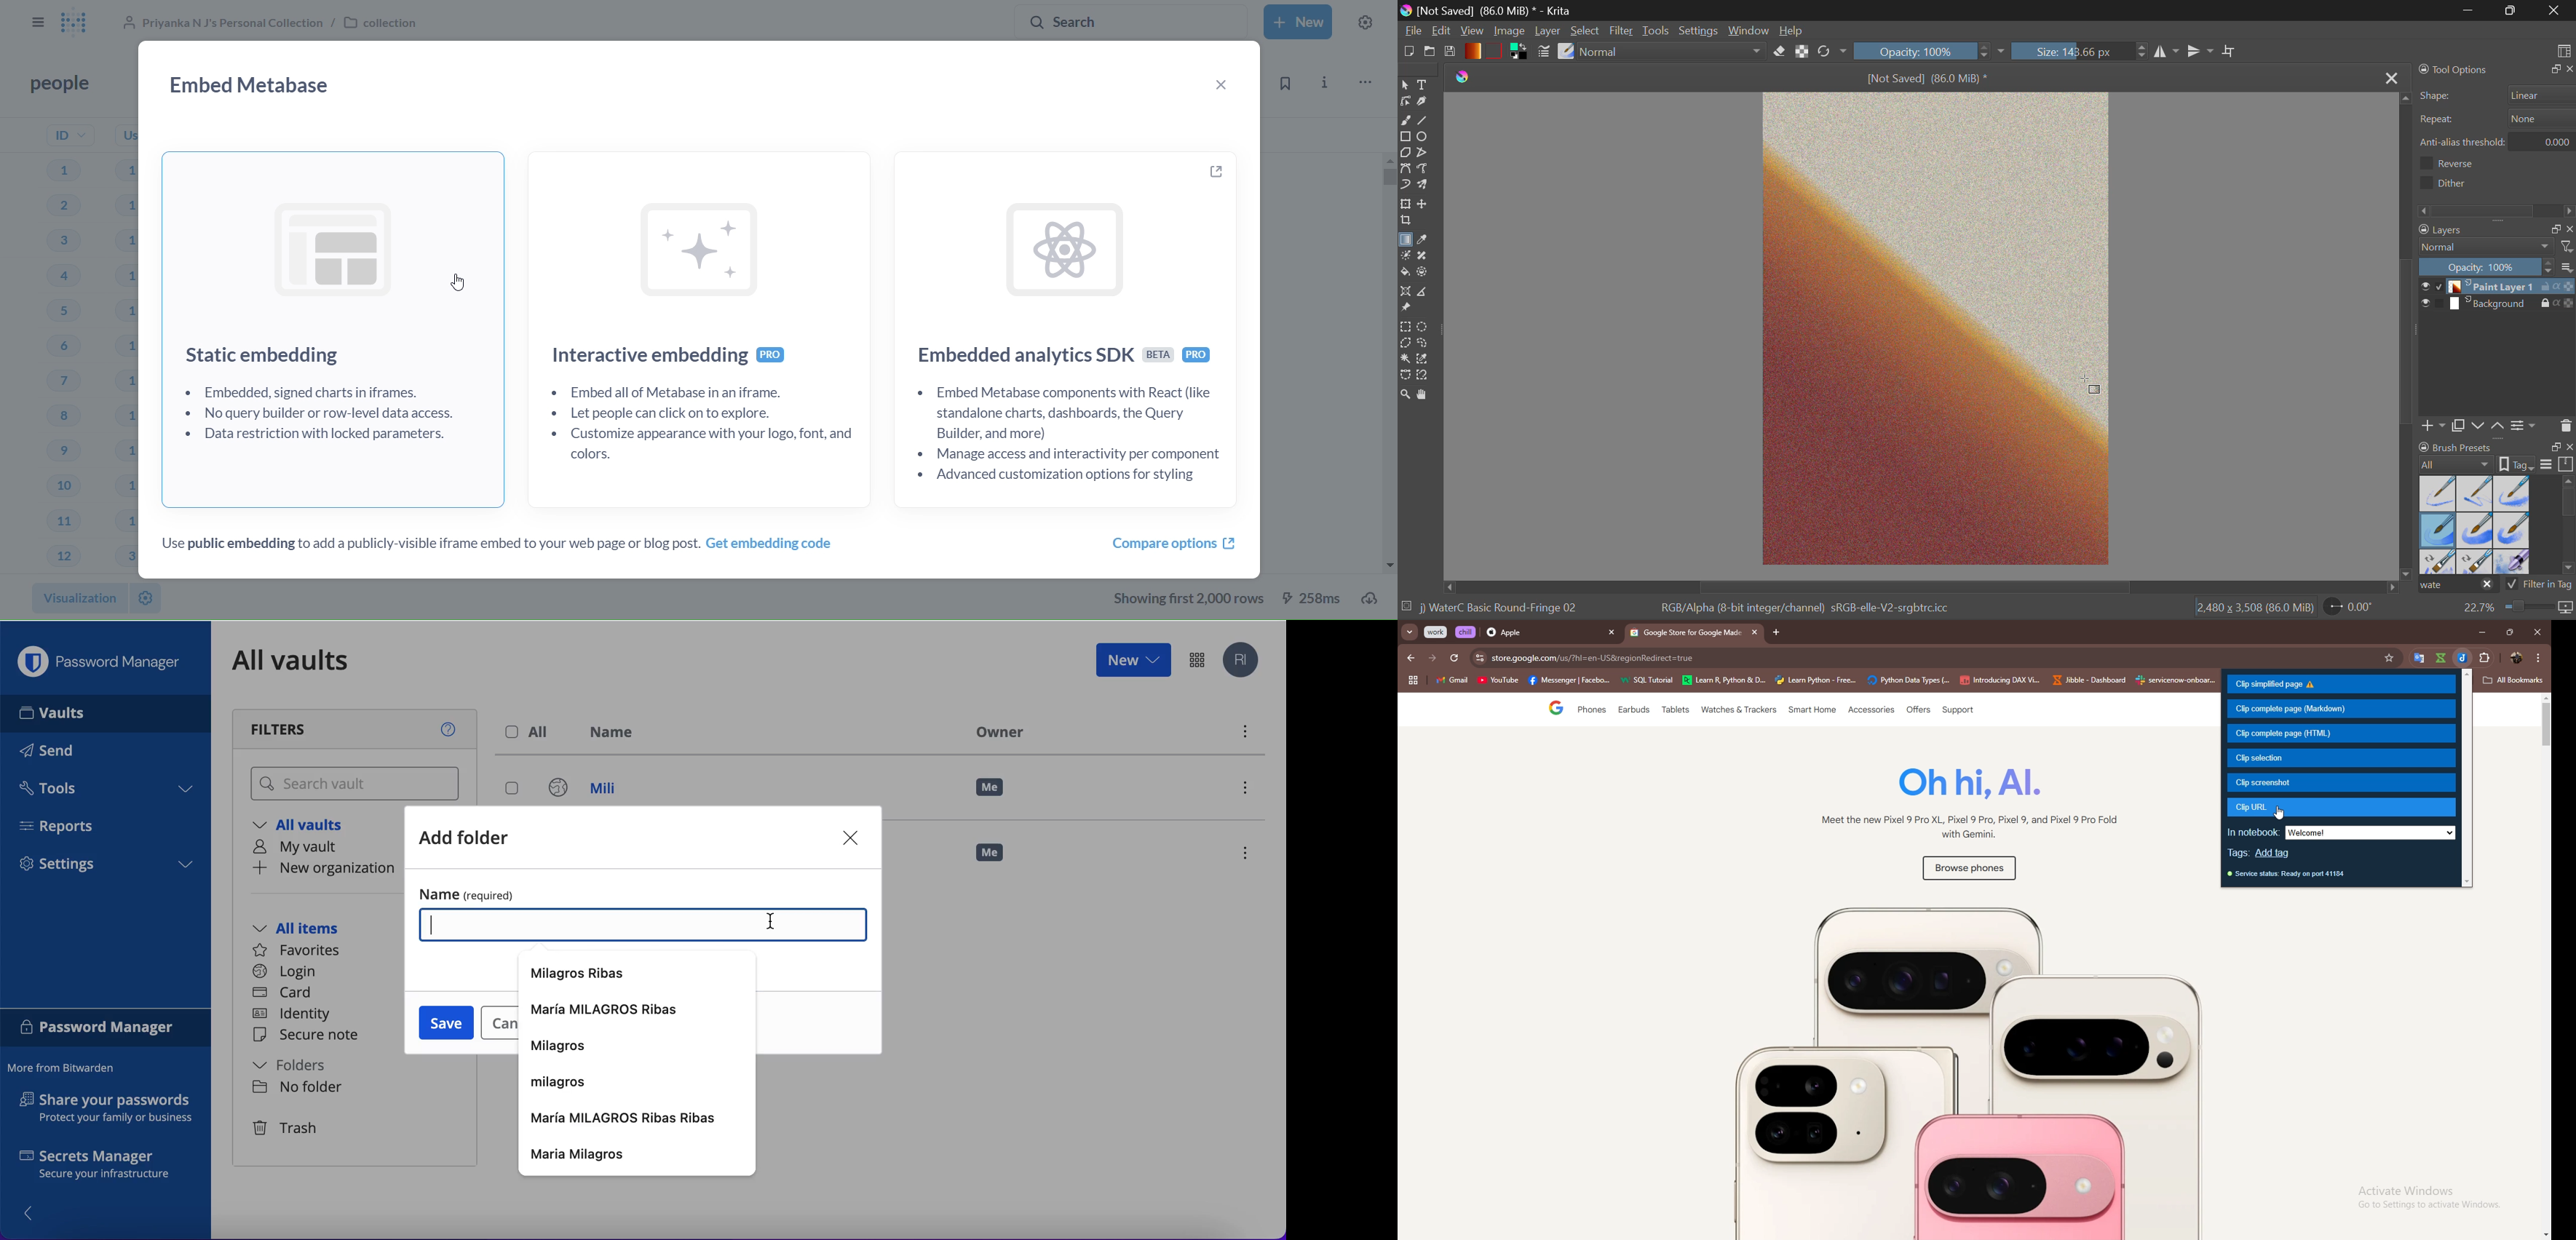 This screenshot has width=2576, height=1260. What do you see at coordinates (1426, 120) in the screenshot?
I see `Line` at bounding box center [1426, 120].